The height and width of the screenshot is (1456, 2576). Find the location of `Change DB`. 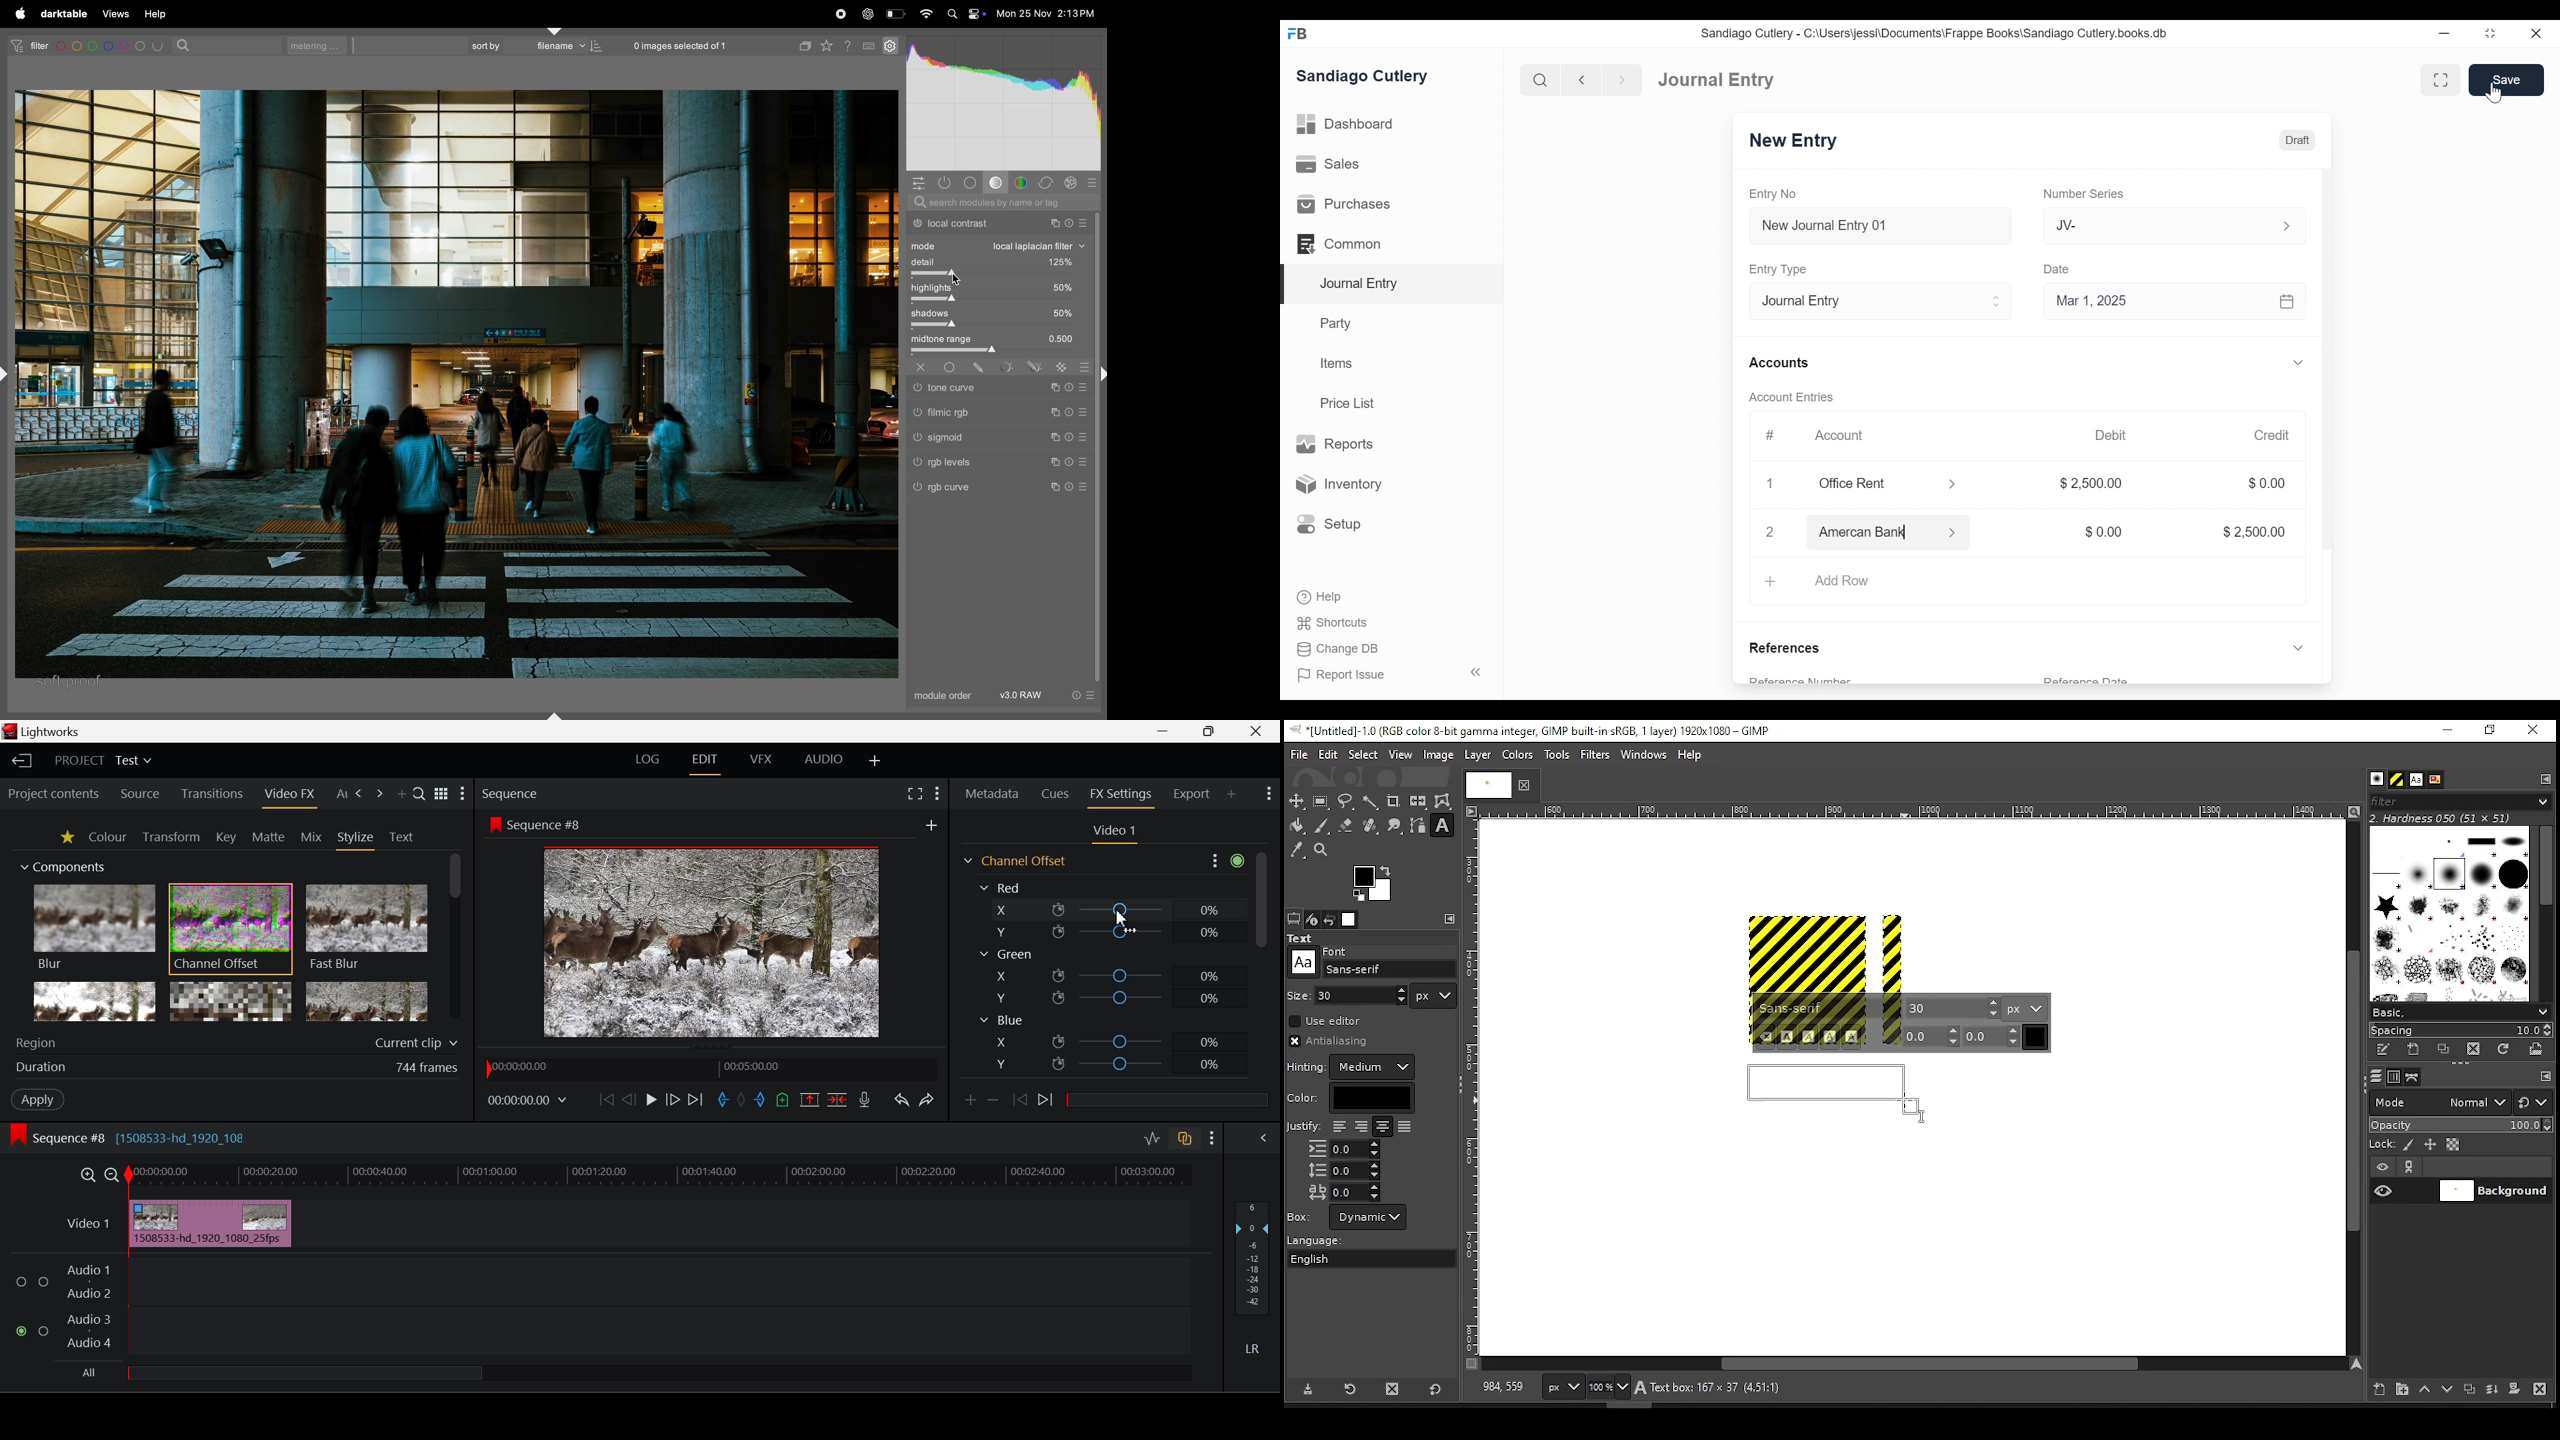

Change DB is located at coordinates (1332, 650).